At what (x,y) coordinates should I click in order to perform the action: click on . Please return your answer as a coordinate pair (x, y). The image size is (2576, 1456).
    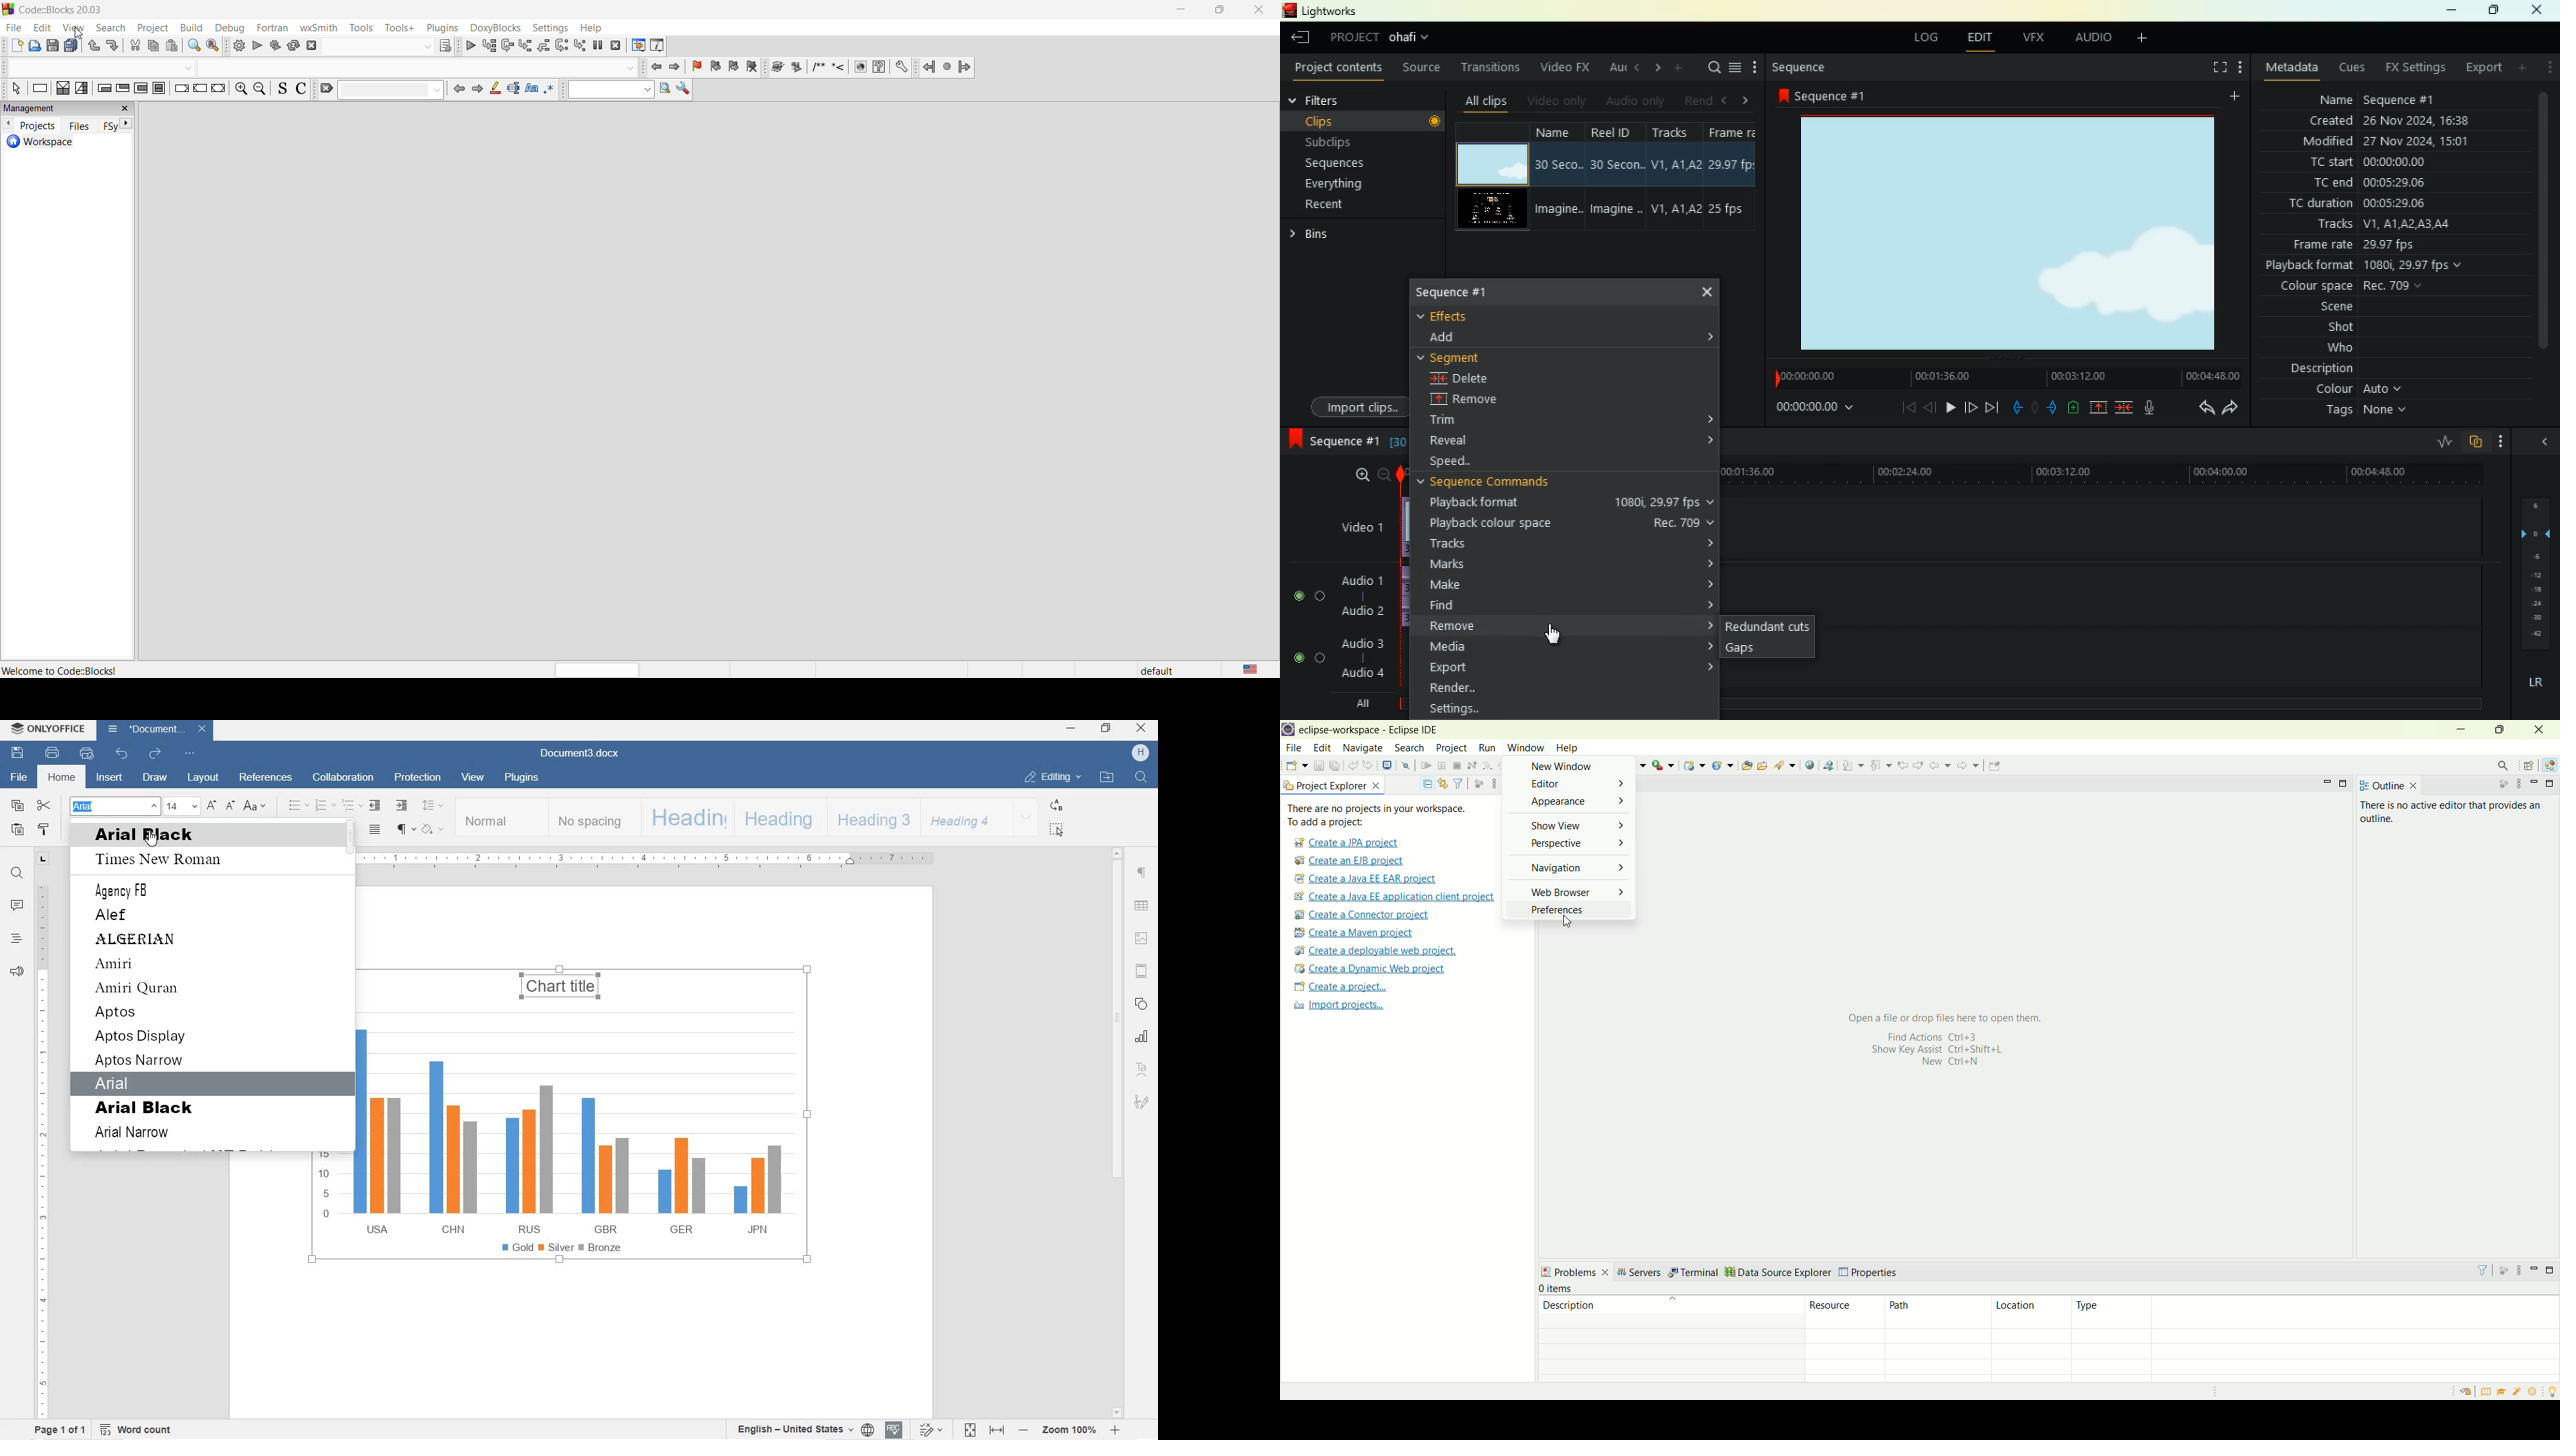
    Looking at the image, I should click on (110, 125).